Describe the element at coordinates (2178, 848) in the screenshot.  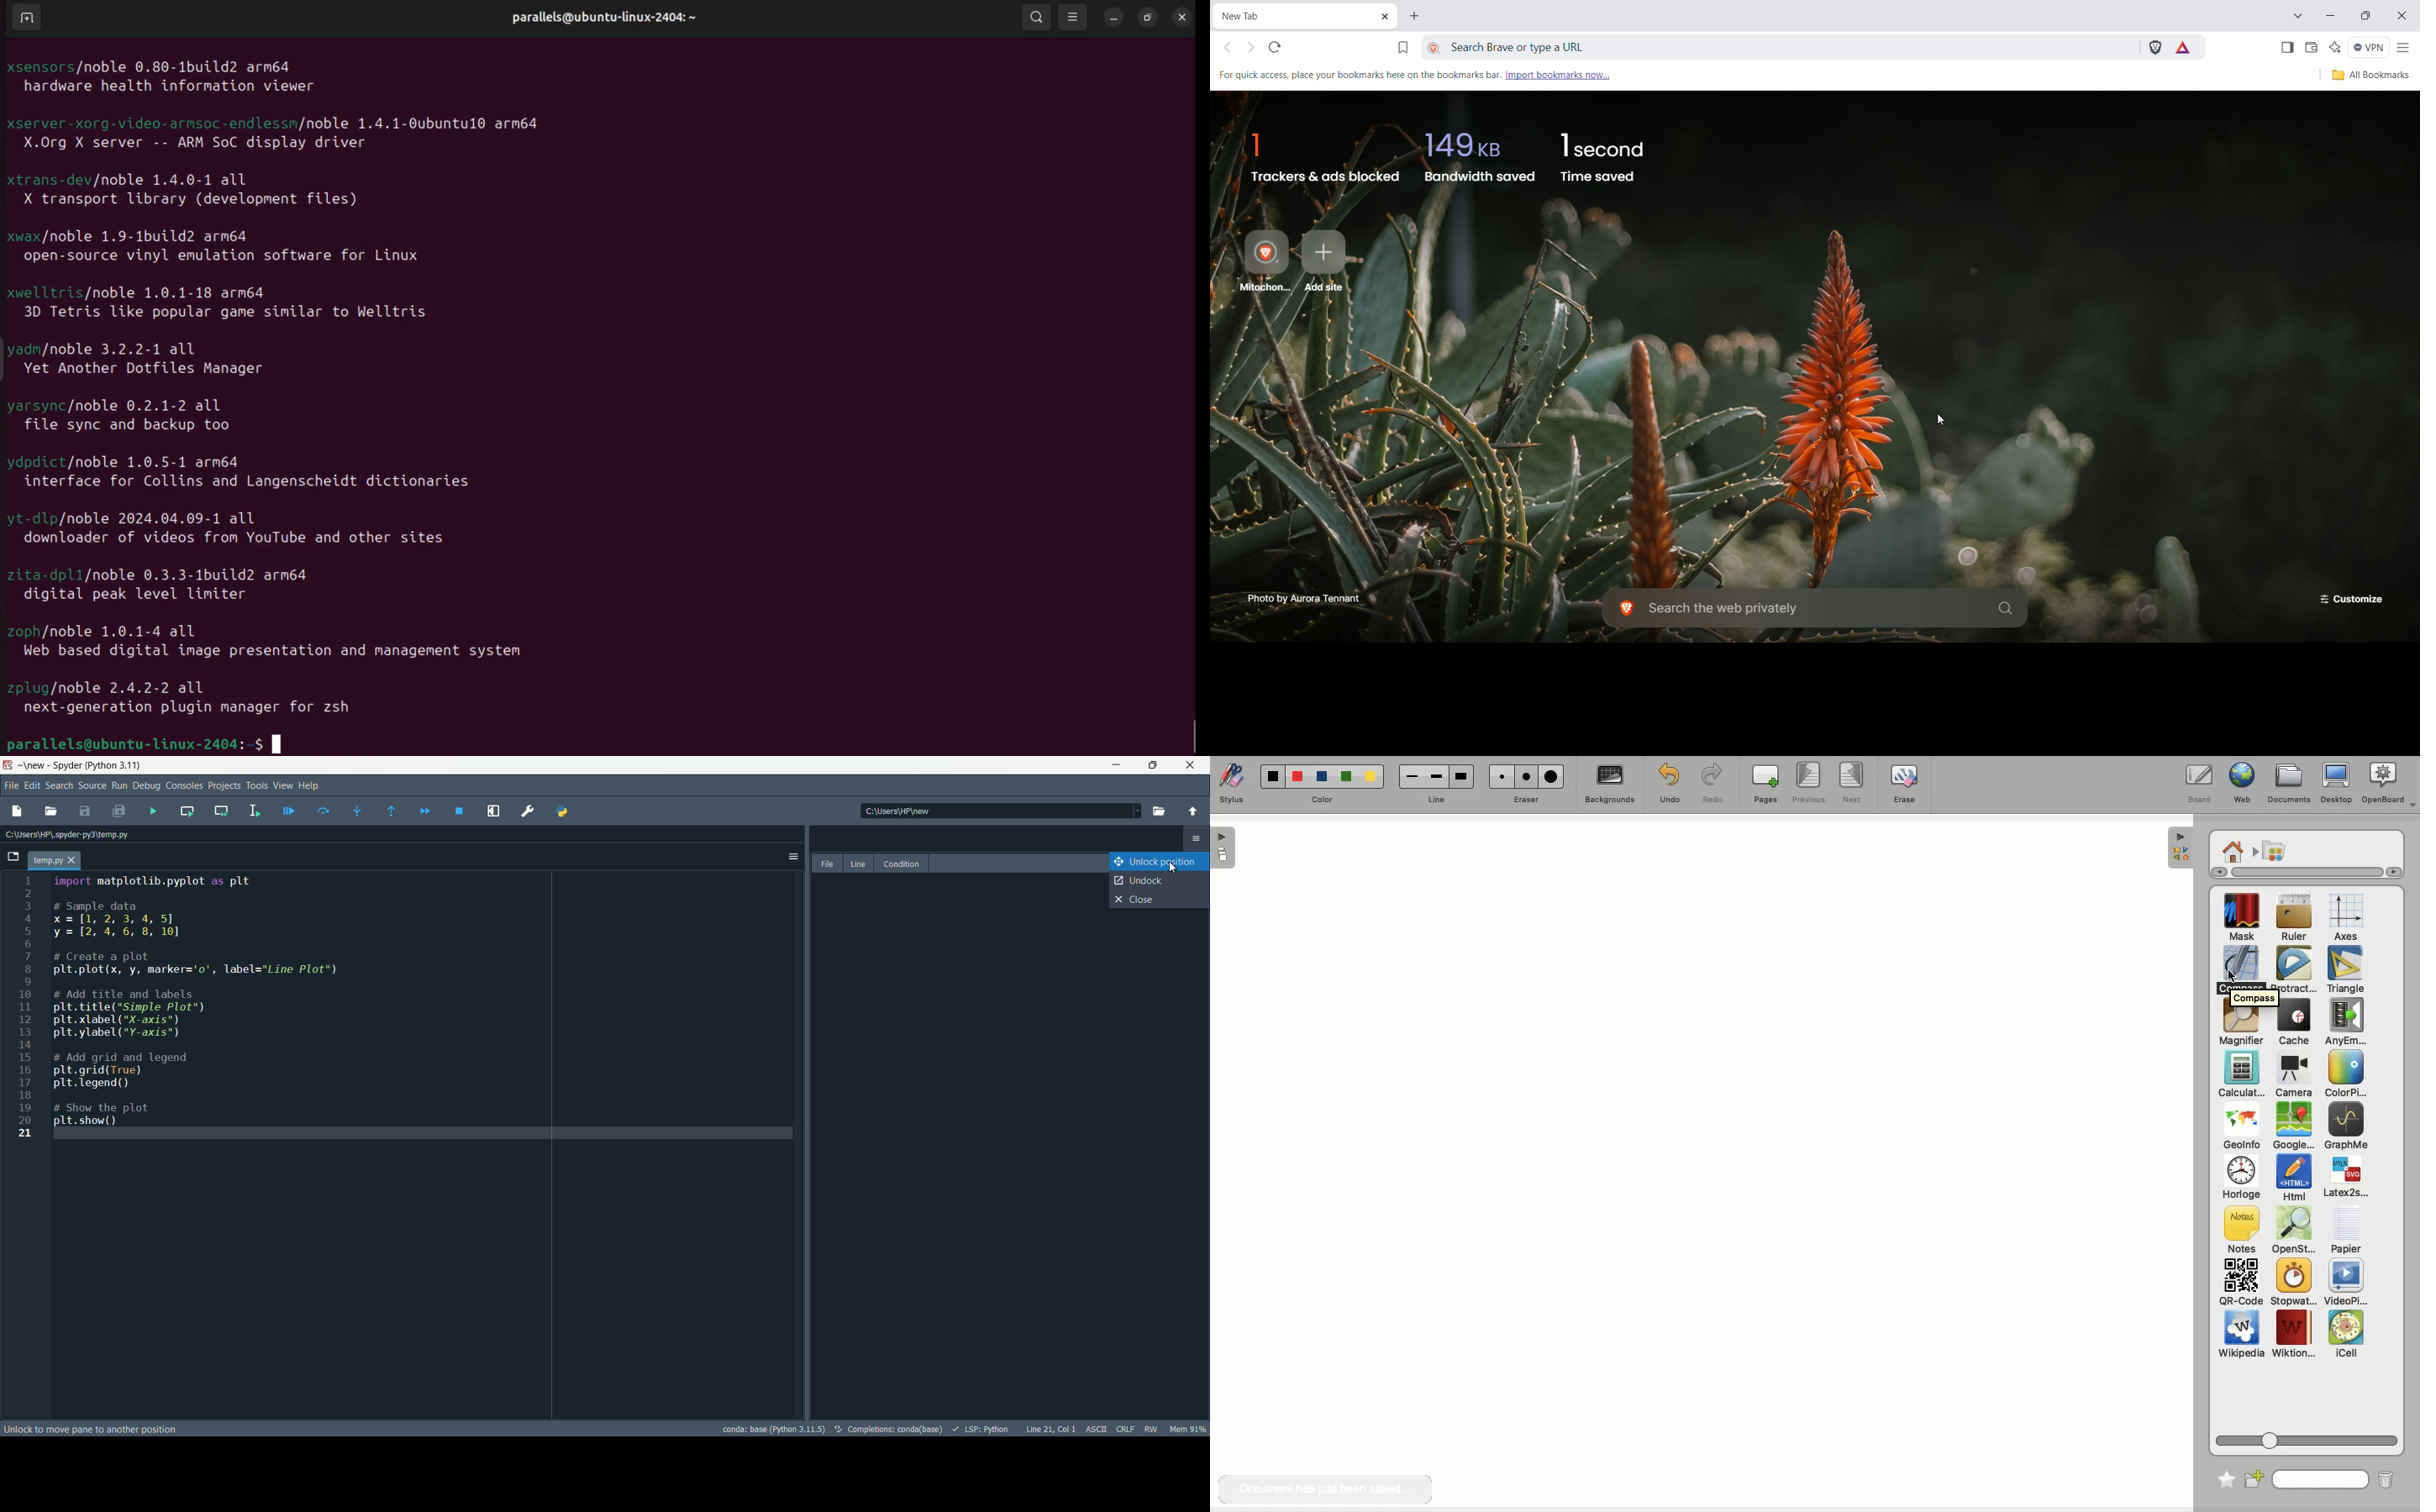
I see `hide sidebar` at that location.